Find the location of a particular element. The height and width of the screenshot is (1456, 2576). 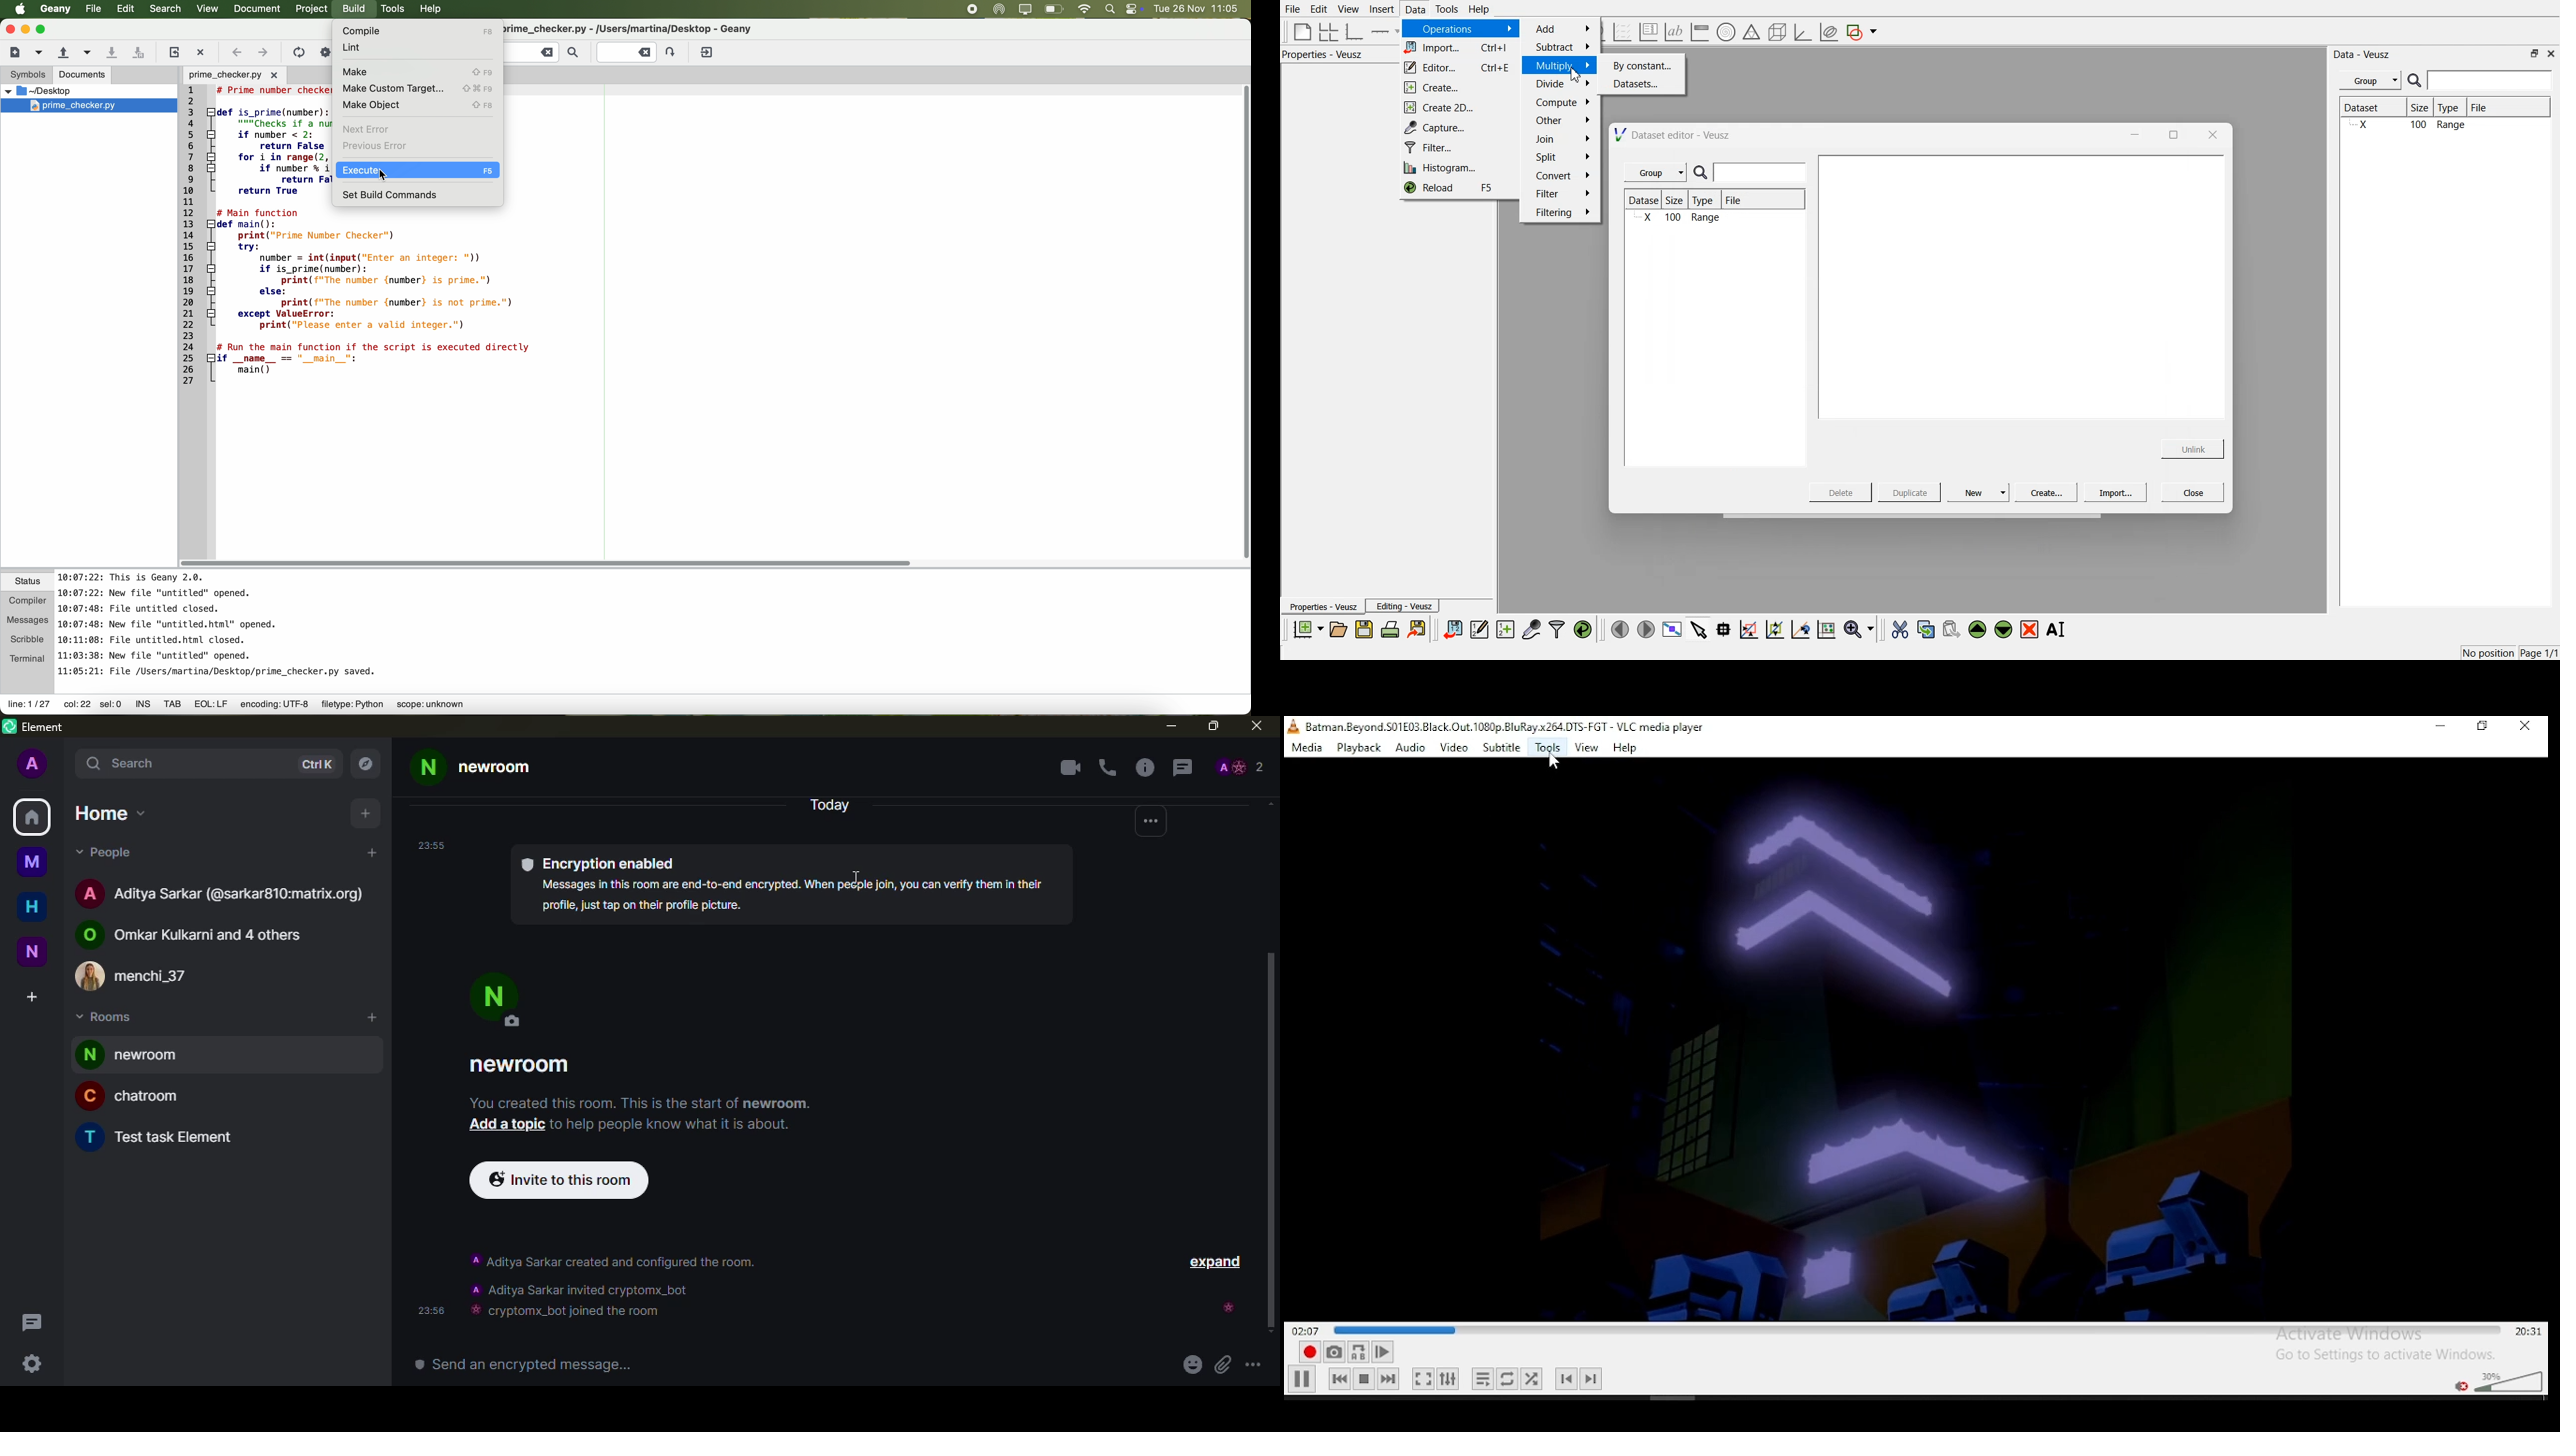

draw a rectangle on zoom graph axes is located at coordinates (1748, 628).